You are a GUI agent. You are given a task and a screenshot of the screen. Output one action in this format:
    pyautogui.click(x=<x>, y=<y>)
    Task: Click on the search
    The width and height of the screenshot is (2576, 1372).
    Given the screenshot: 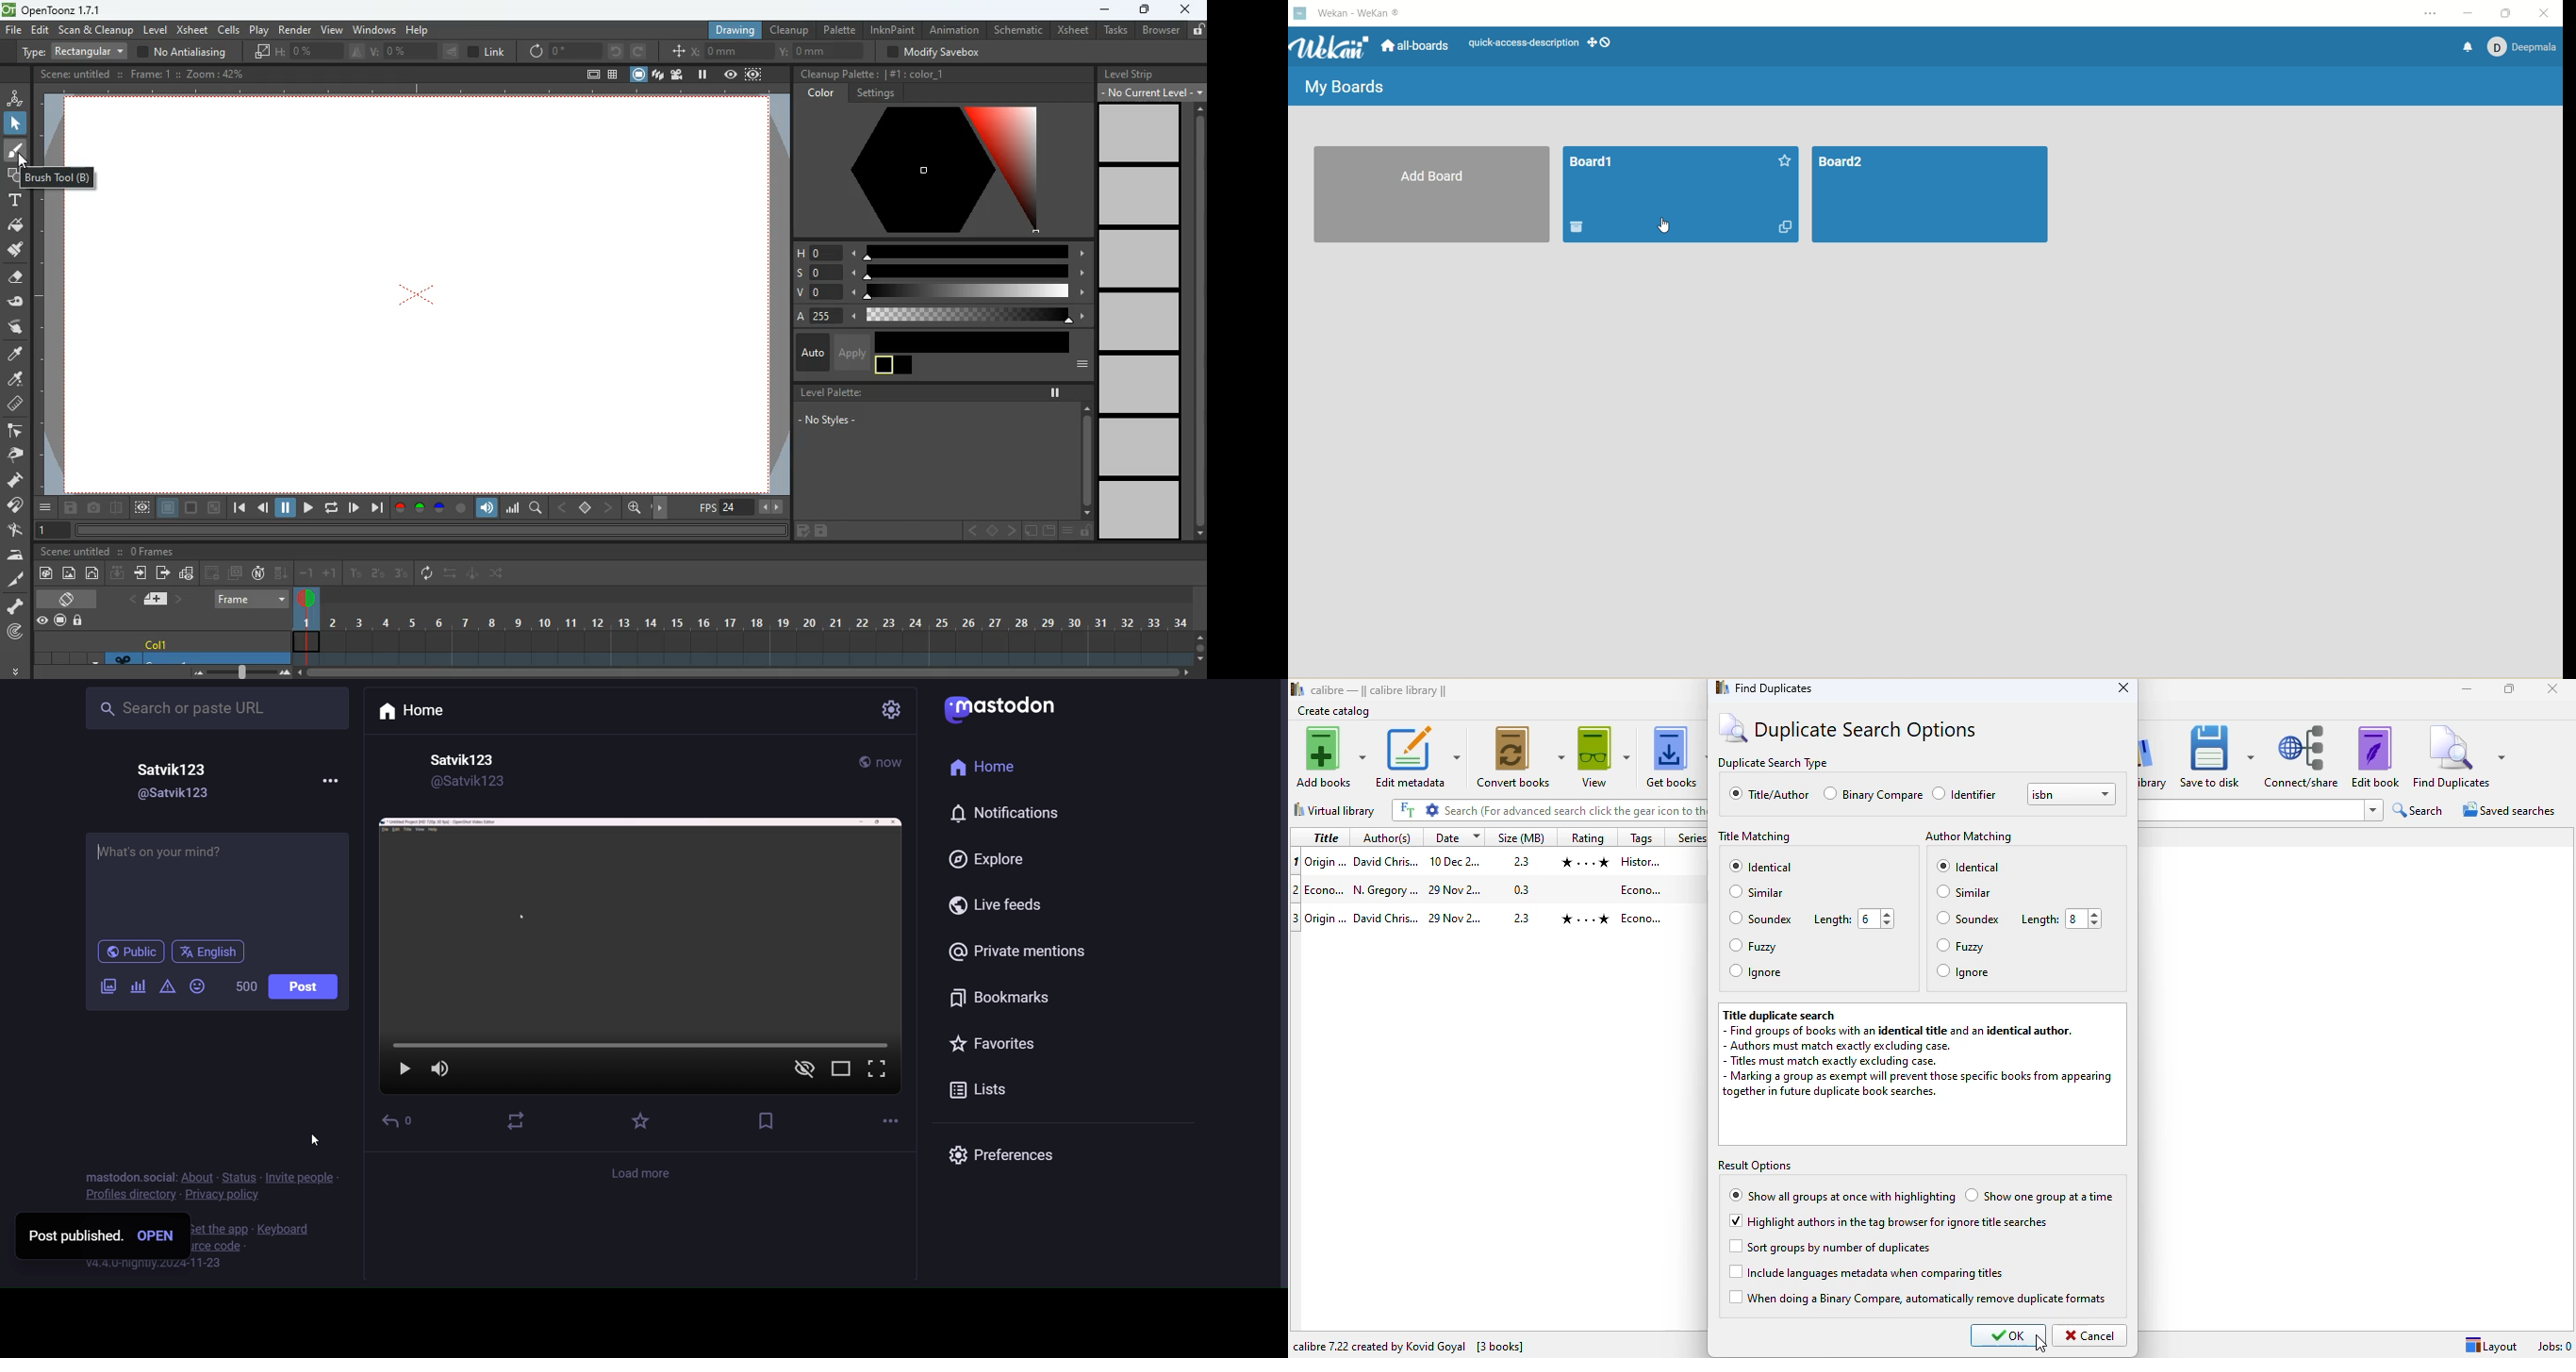 What is the action you would take?
    pyautogui.click(x=2418, y=810)
    